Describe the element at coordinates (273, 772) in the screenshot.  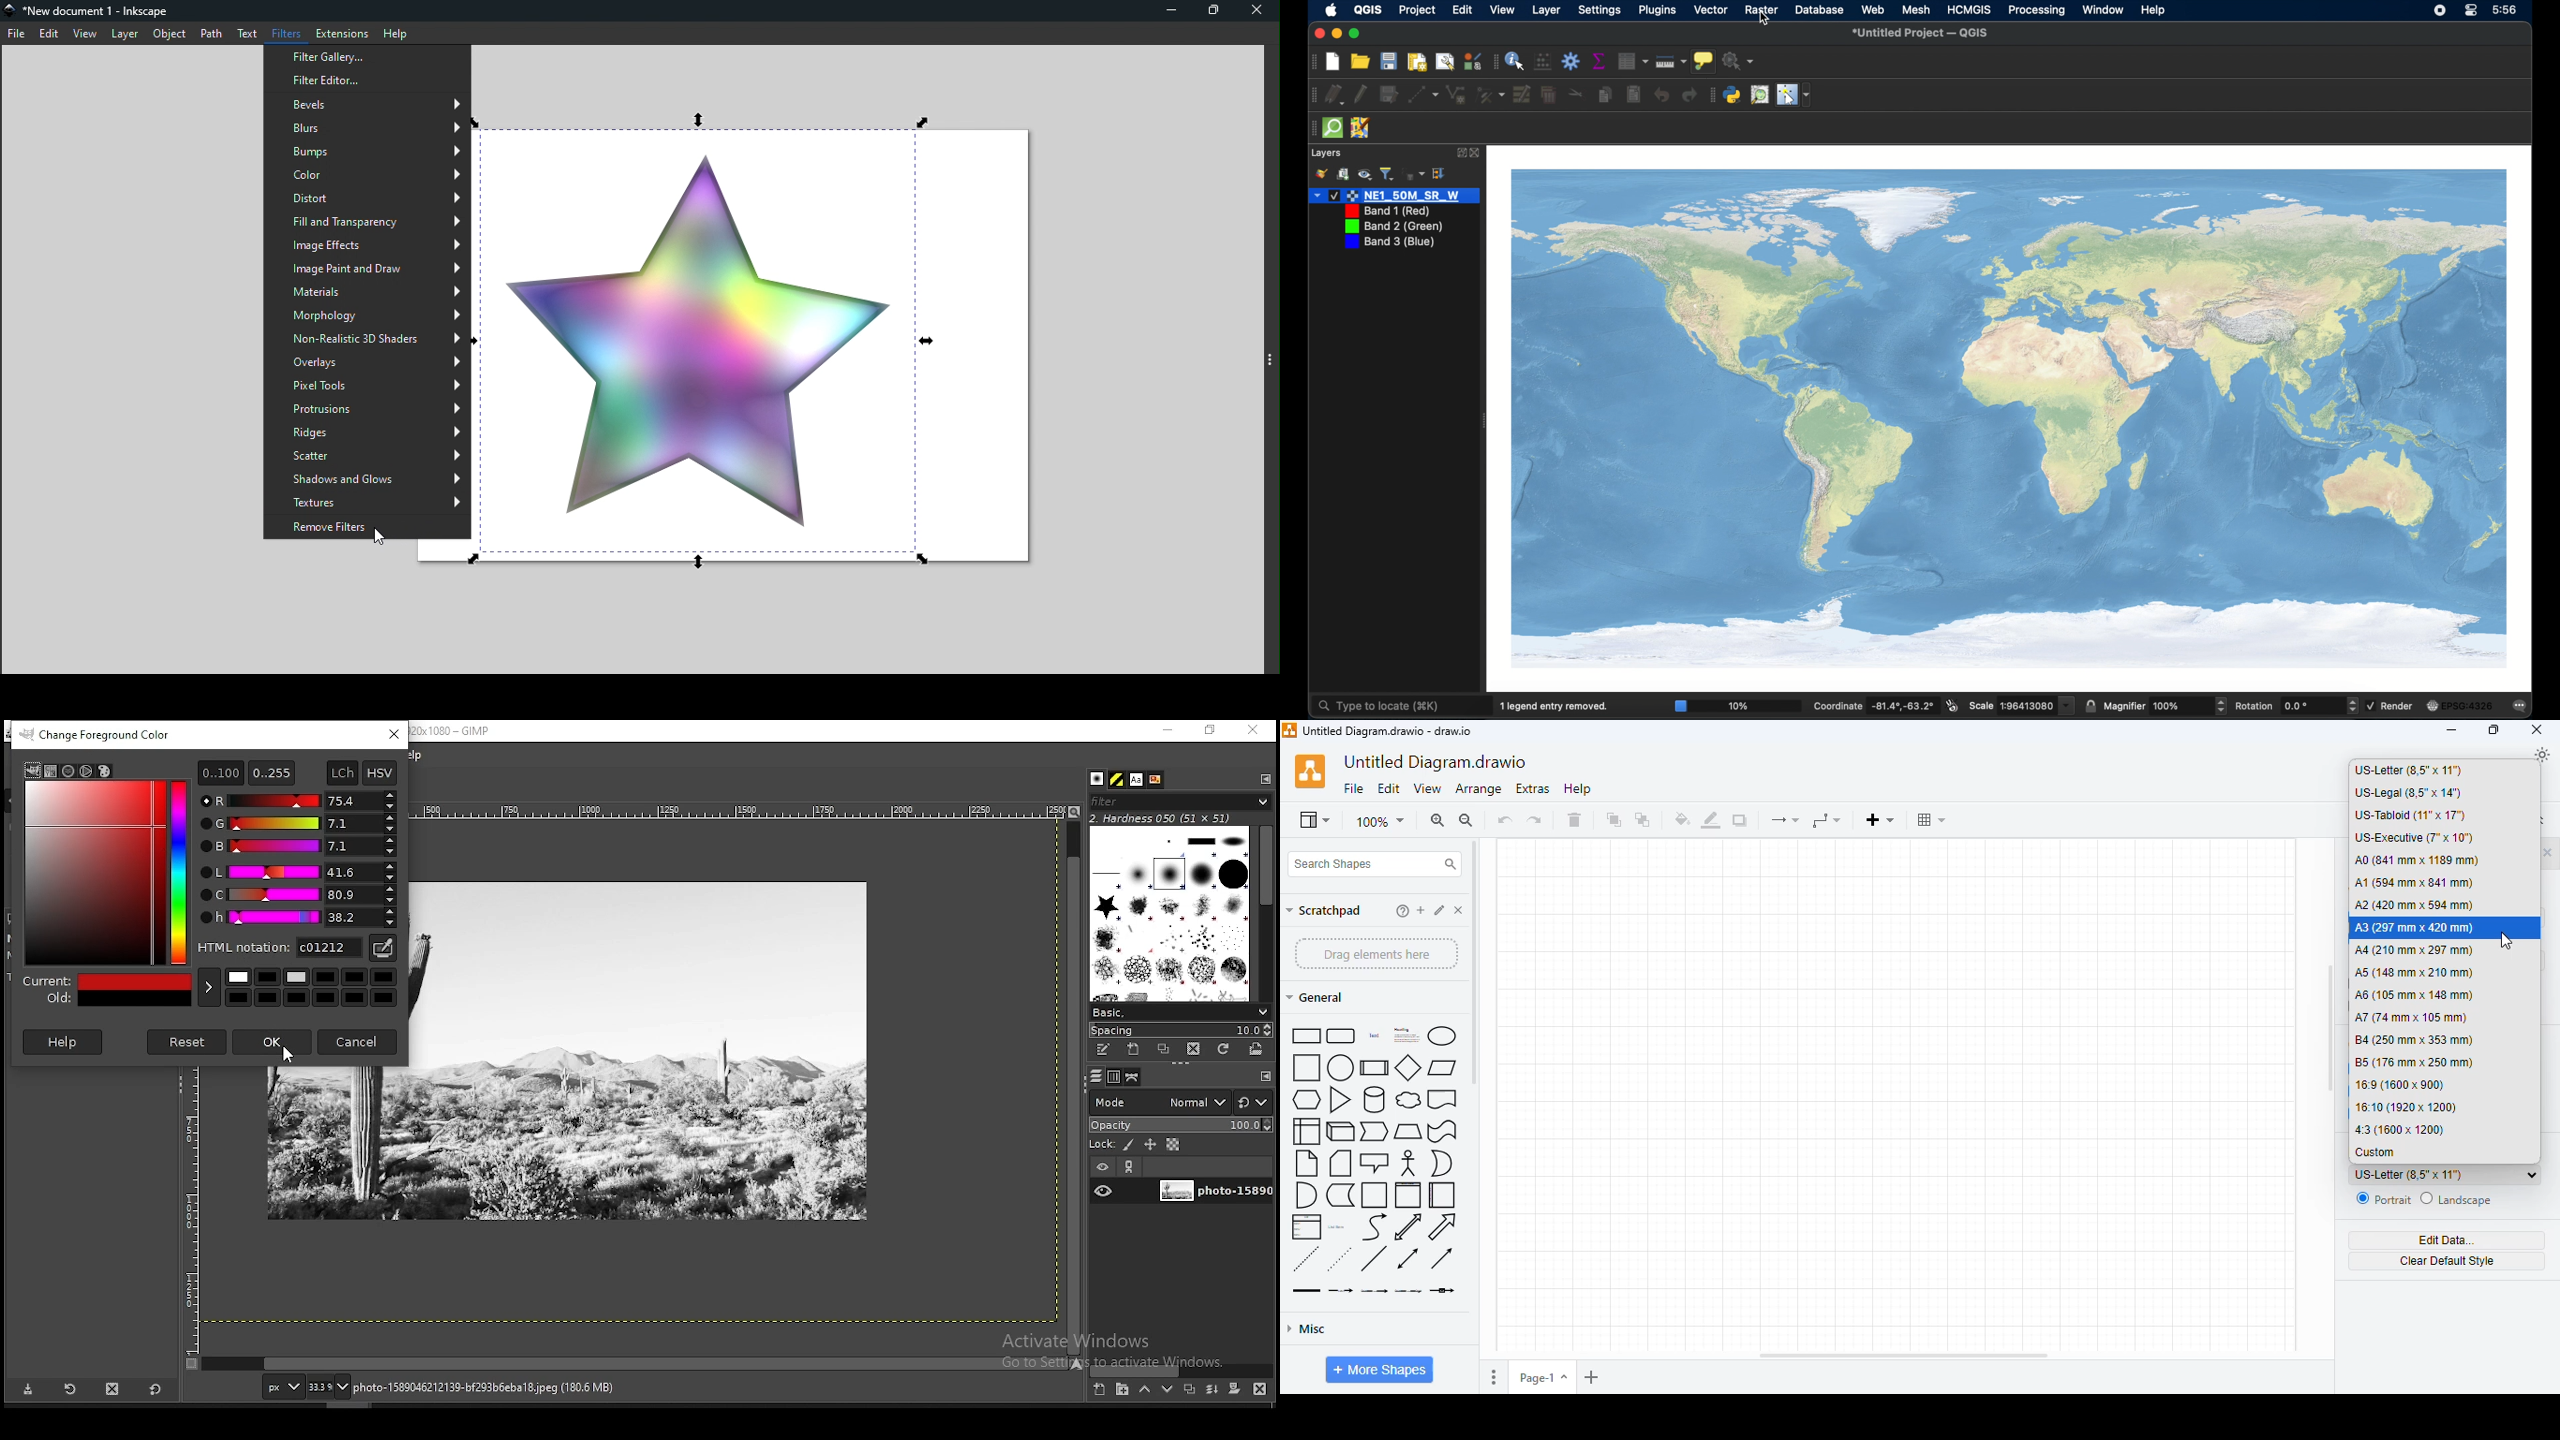
I see `0.255` at that location.